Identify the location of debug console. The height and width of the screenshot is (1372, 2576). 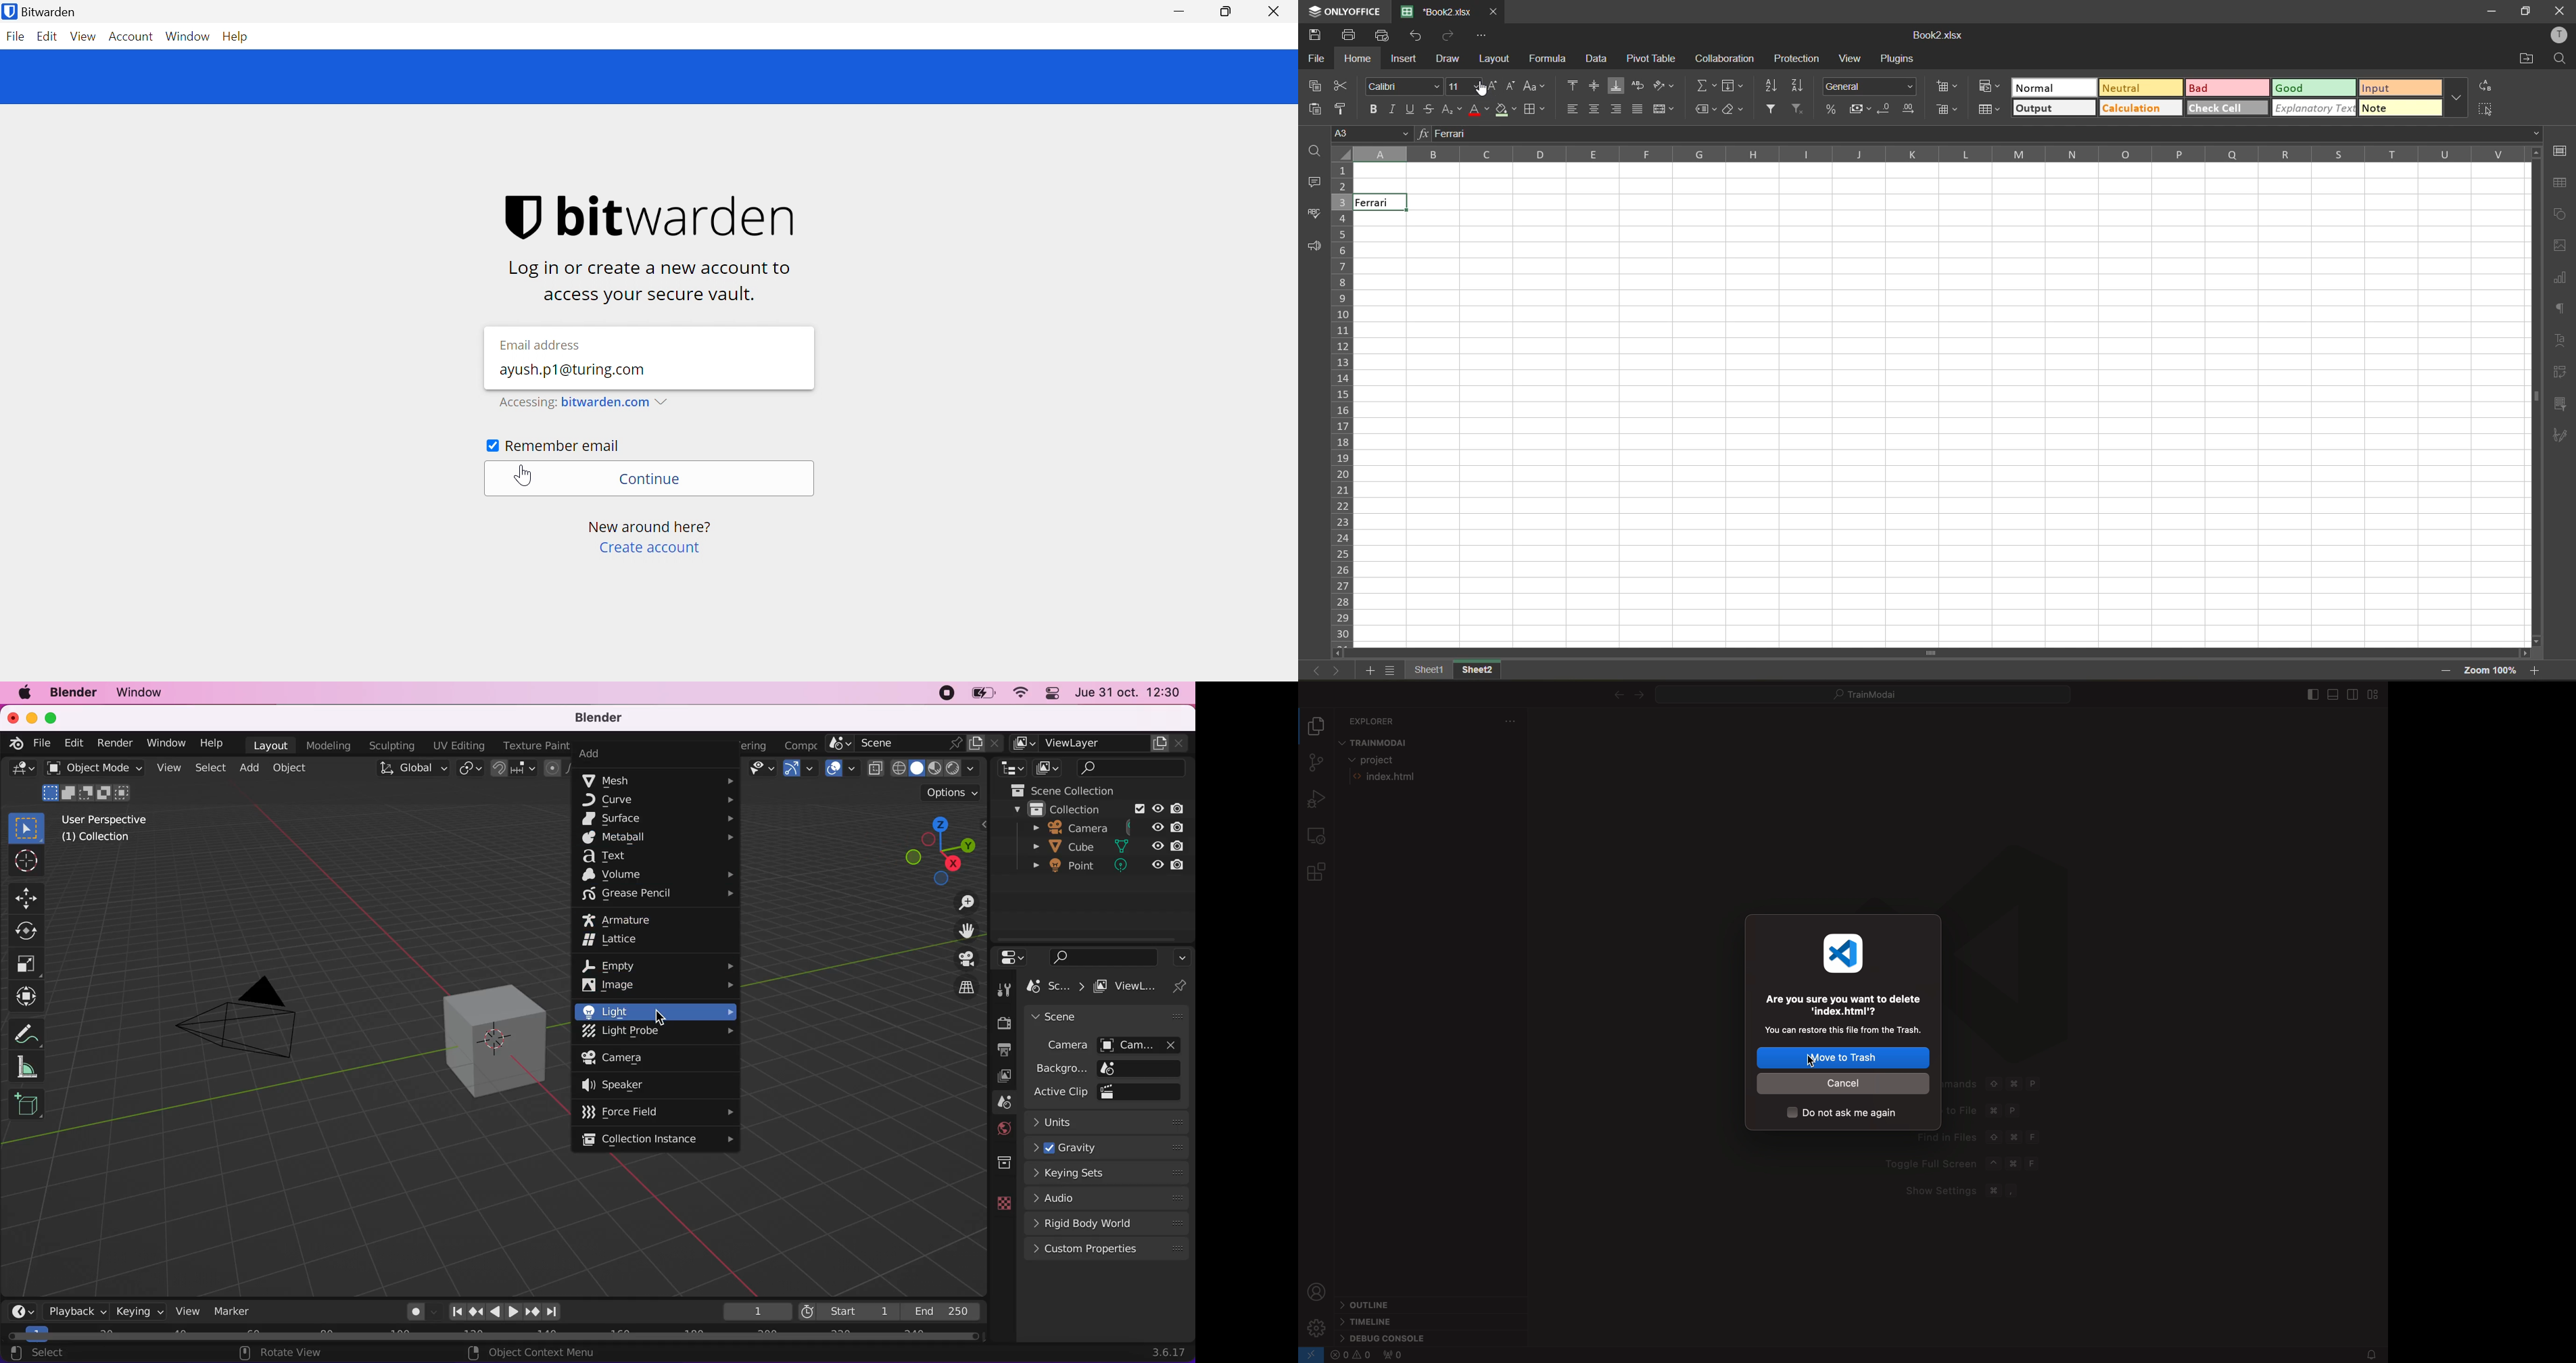
(1394, 1335).